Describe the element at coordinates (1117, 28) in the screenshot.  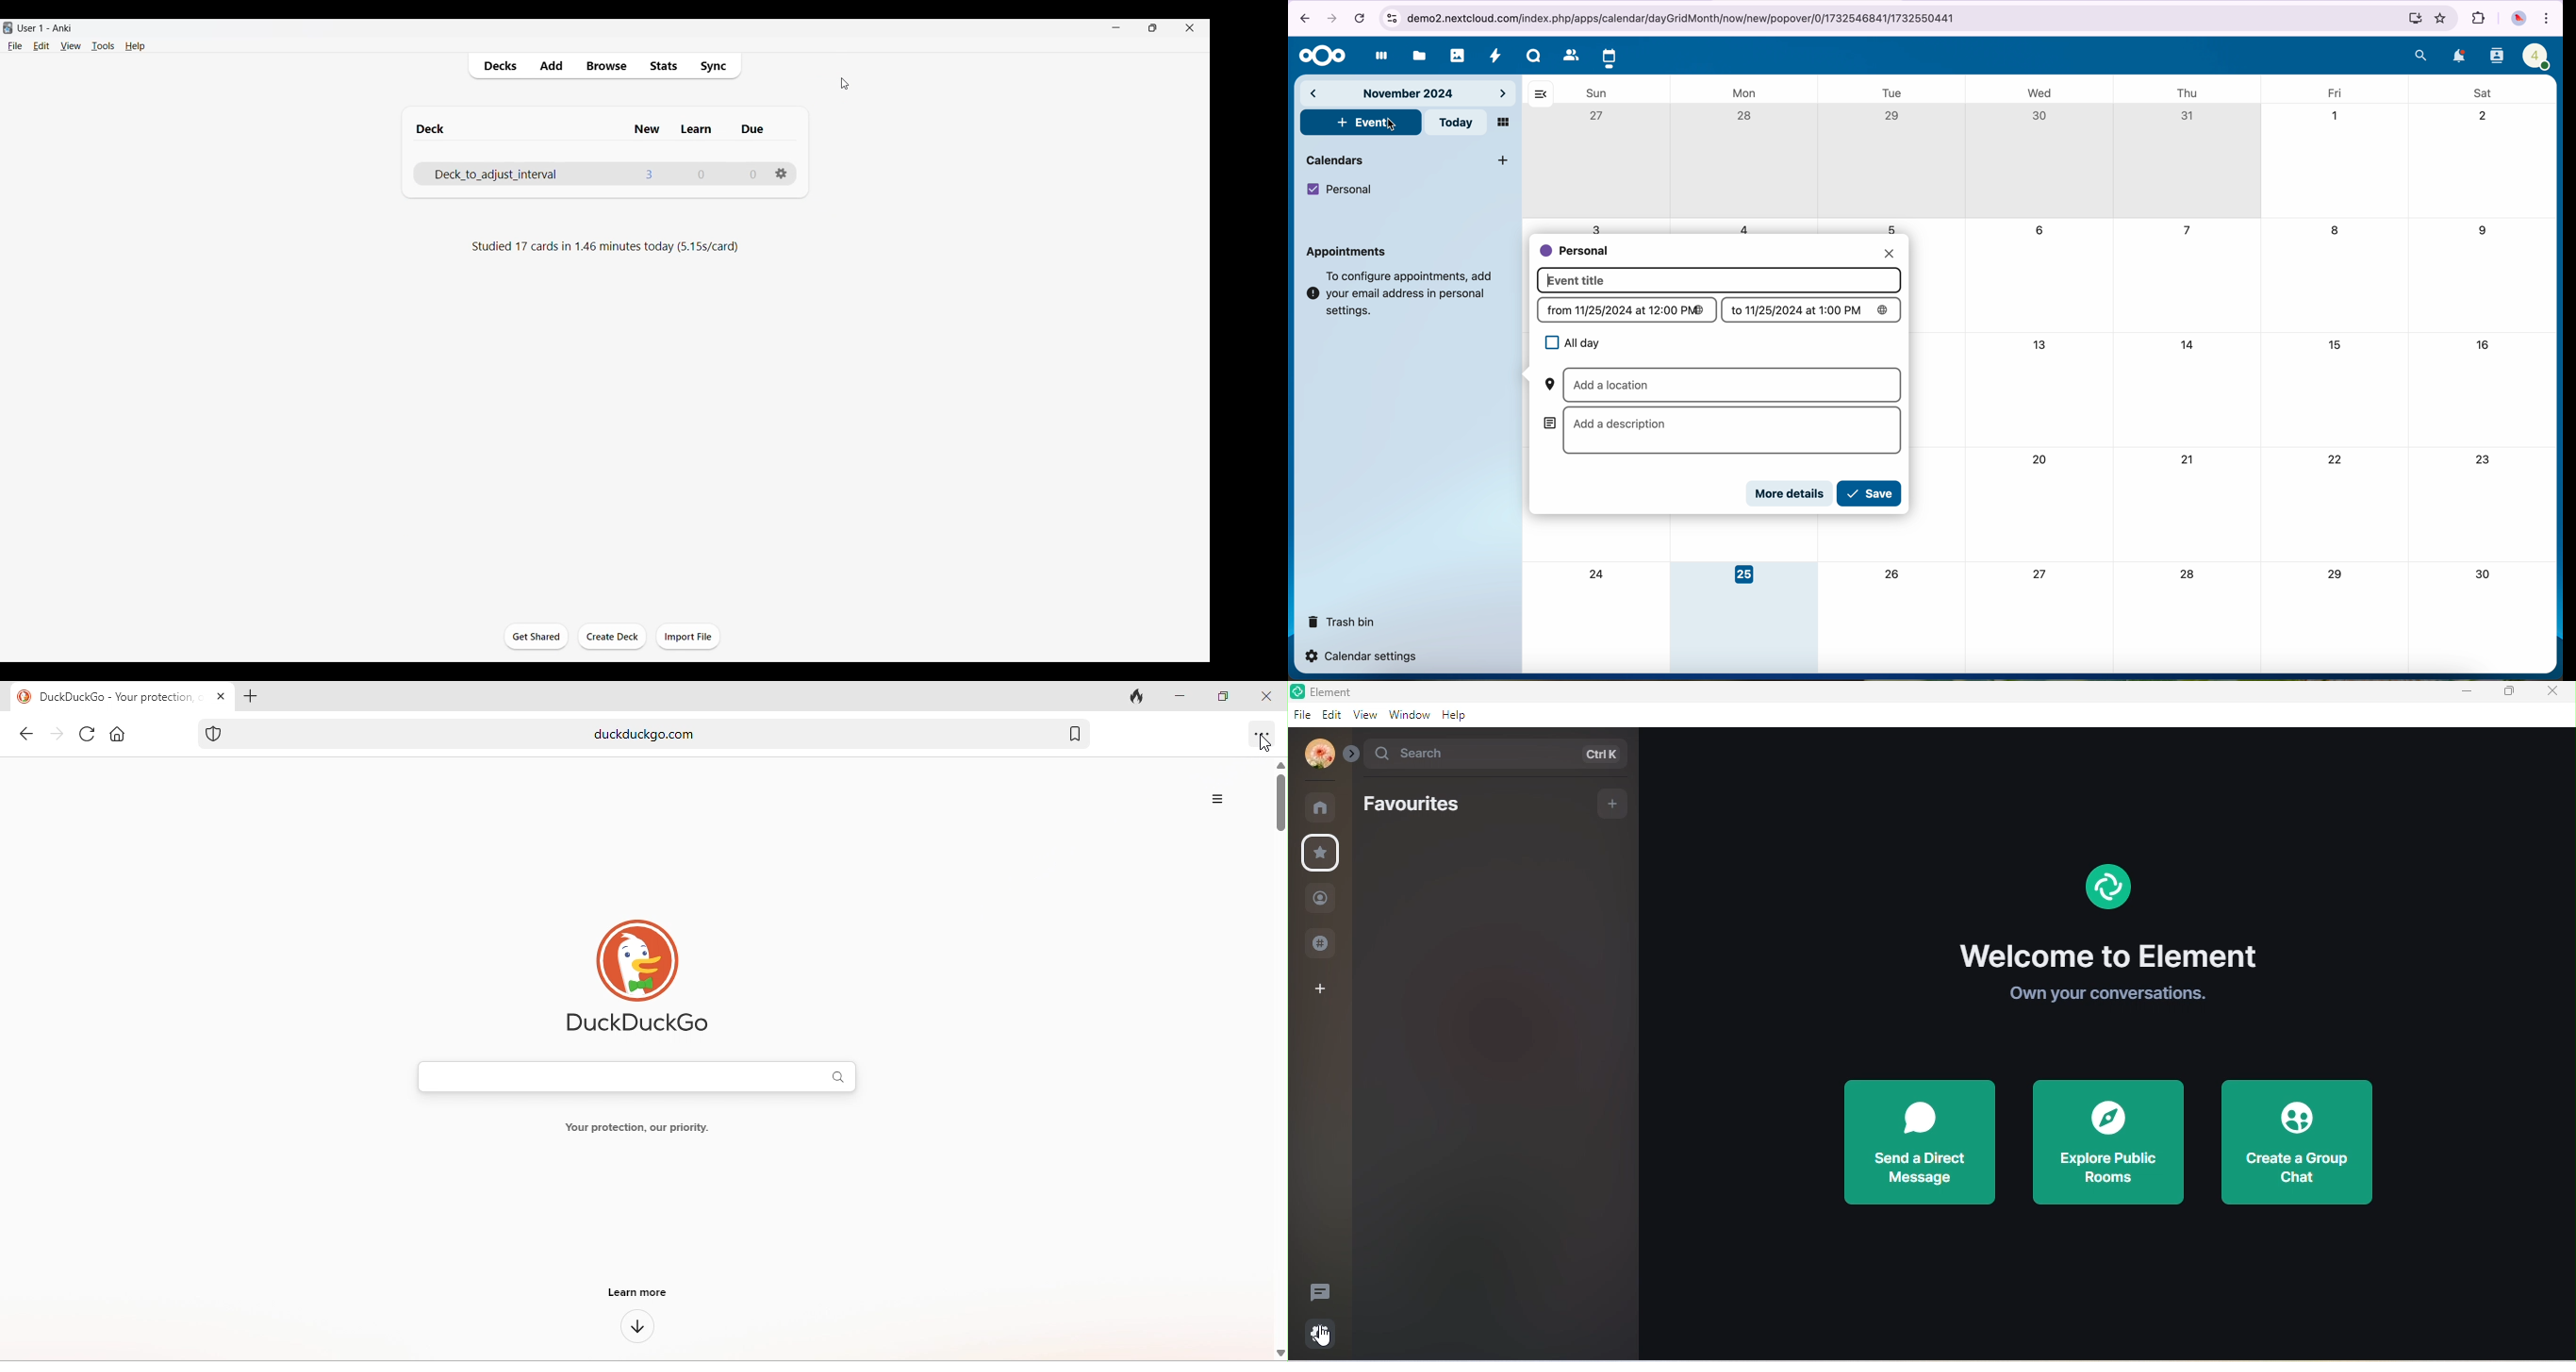
I see `Minimize` at that location.